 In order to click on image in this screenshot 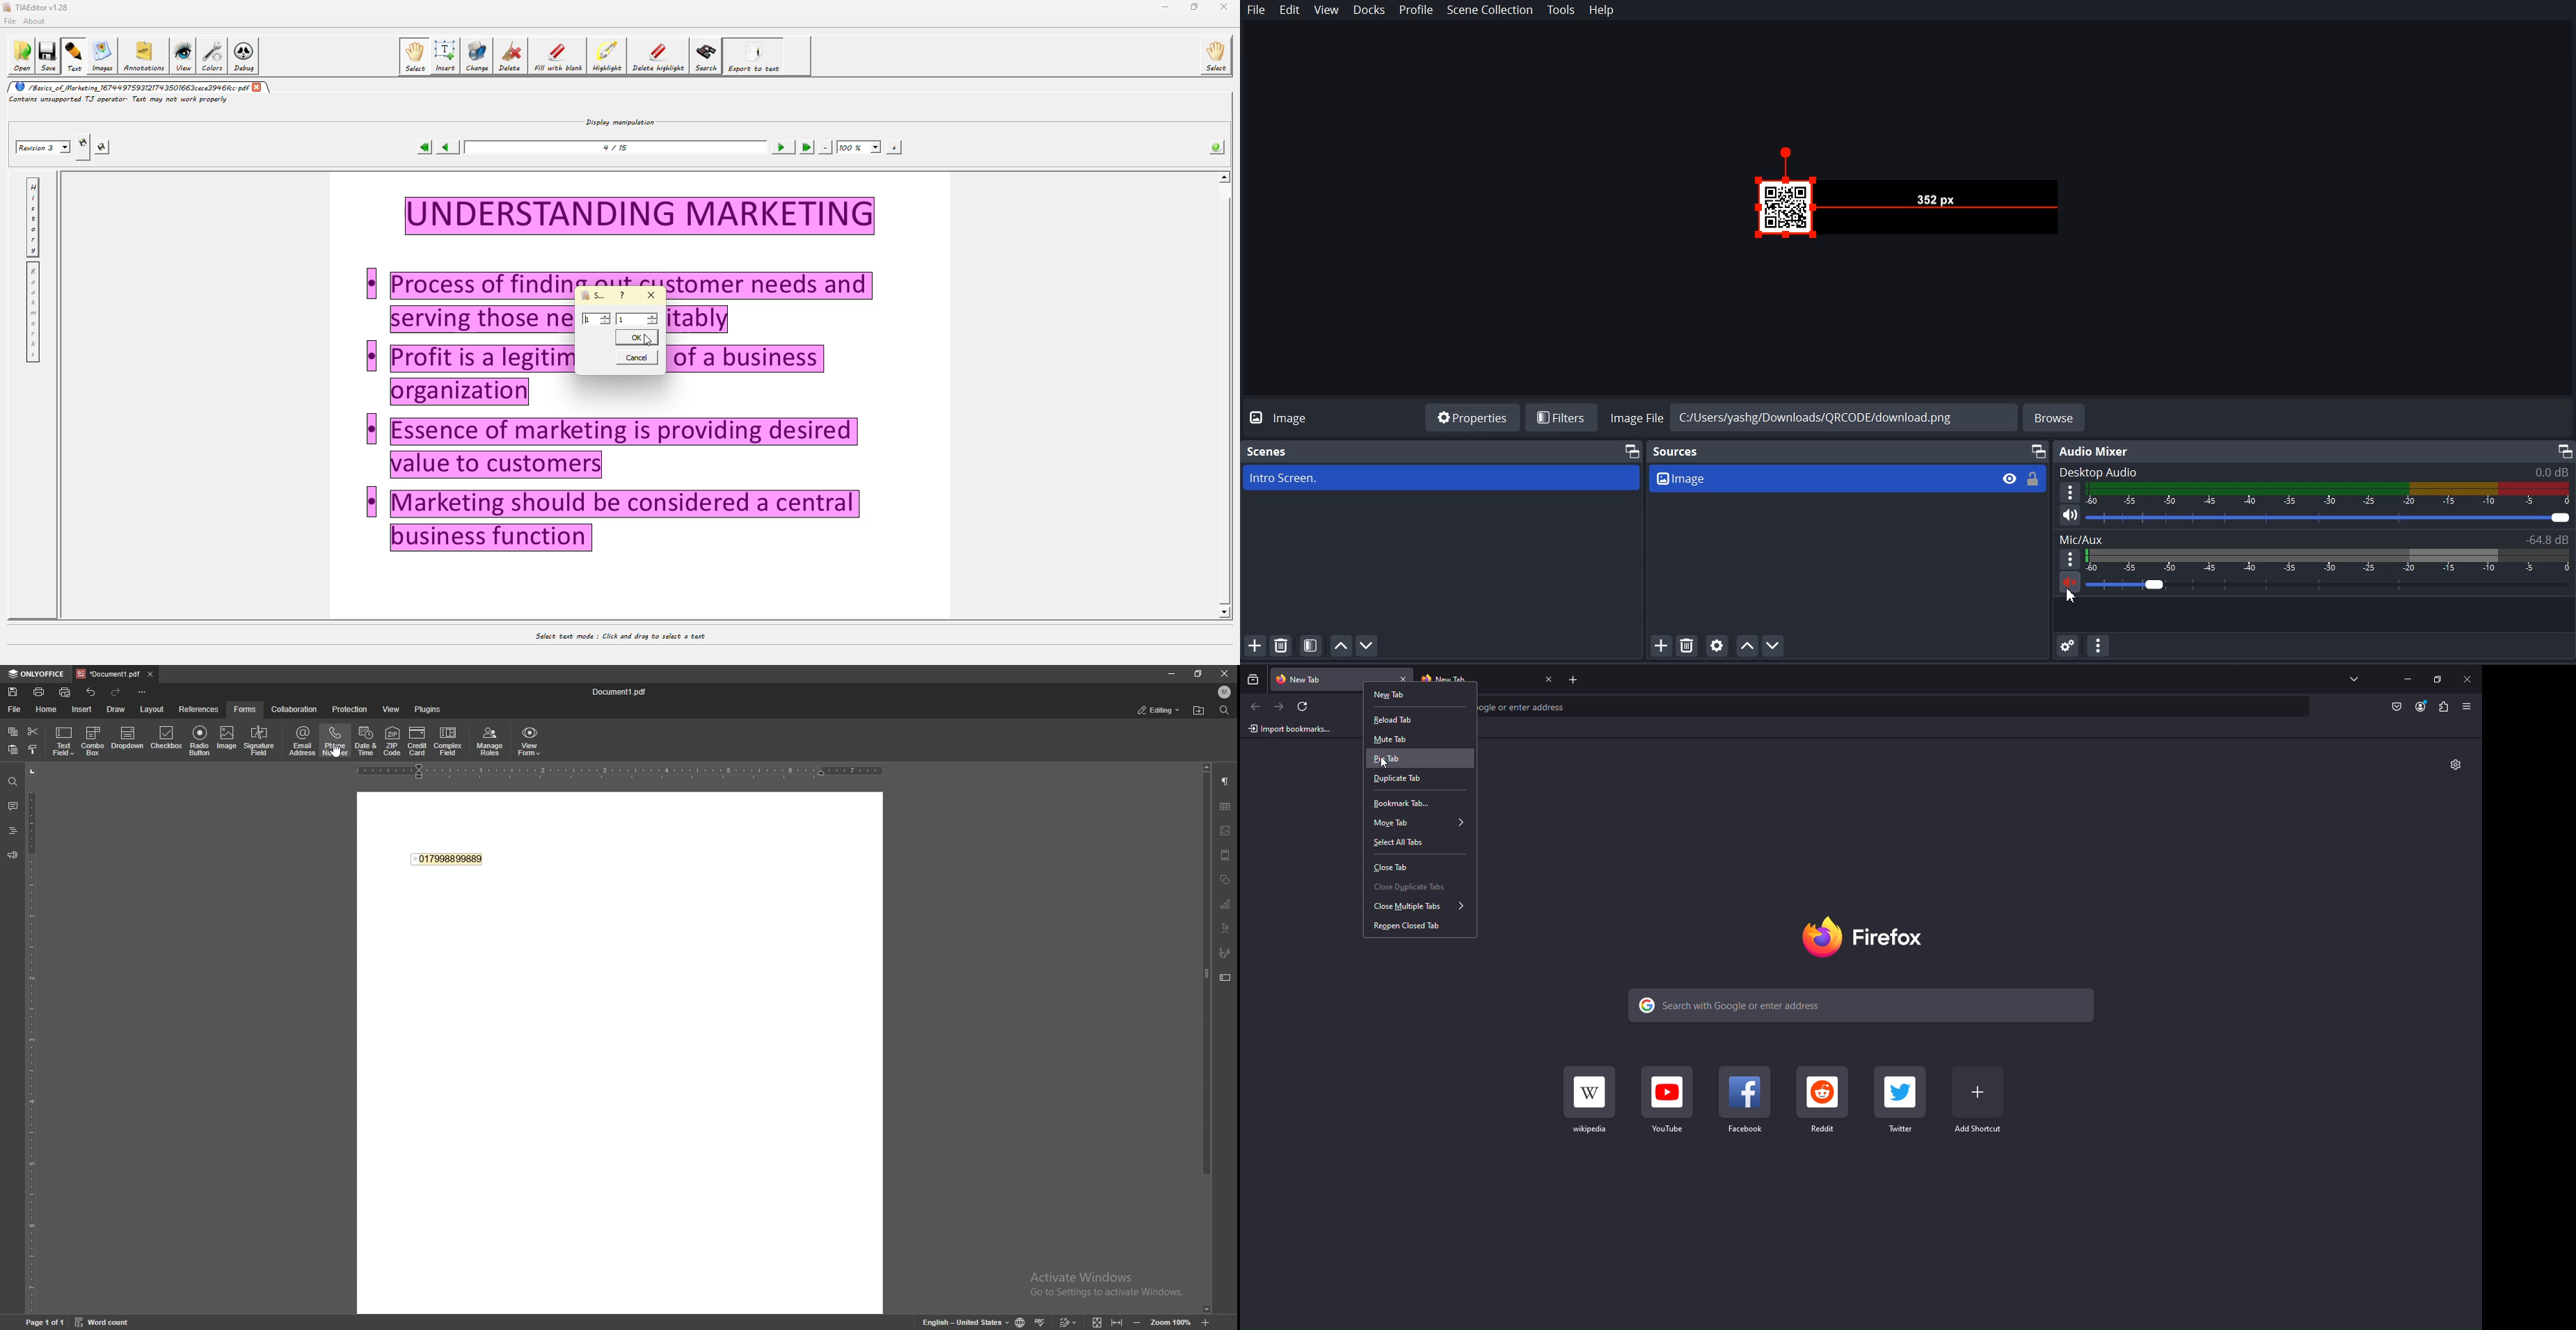, I will do `click(1226, 830)`.